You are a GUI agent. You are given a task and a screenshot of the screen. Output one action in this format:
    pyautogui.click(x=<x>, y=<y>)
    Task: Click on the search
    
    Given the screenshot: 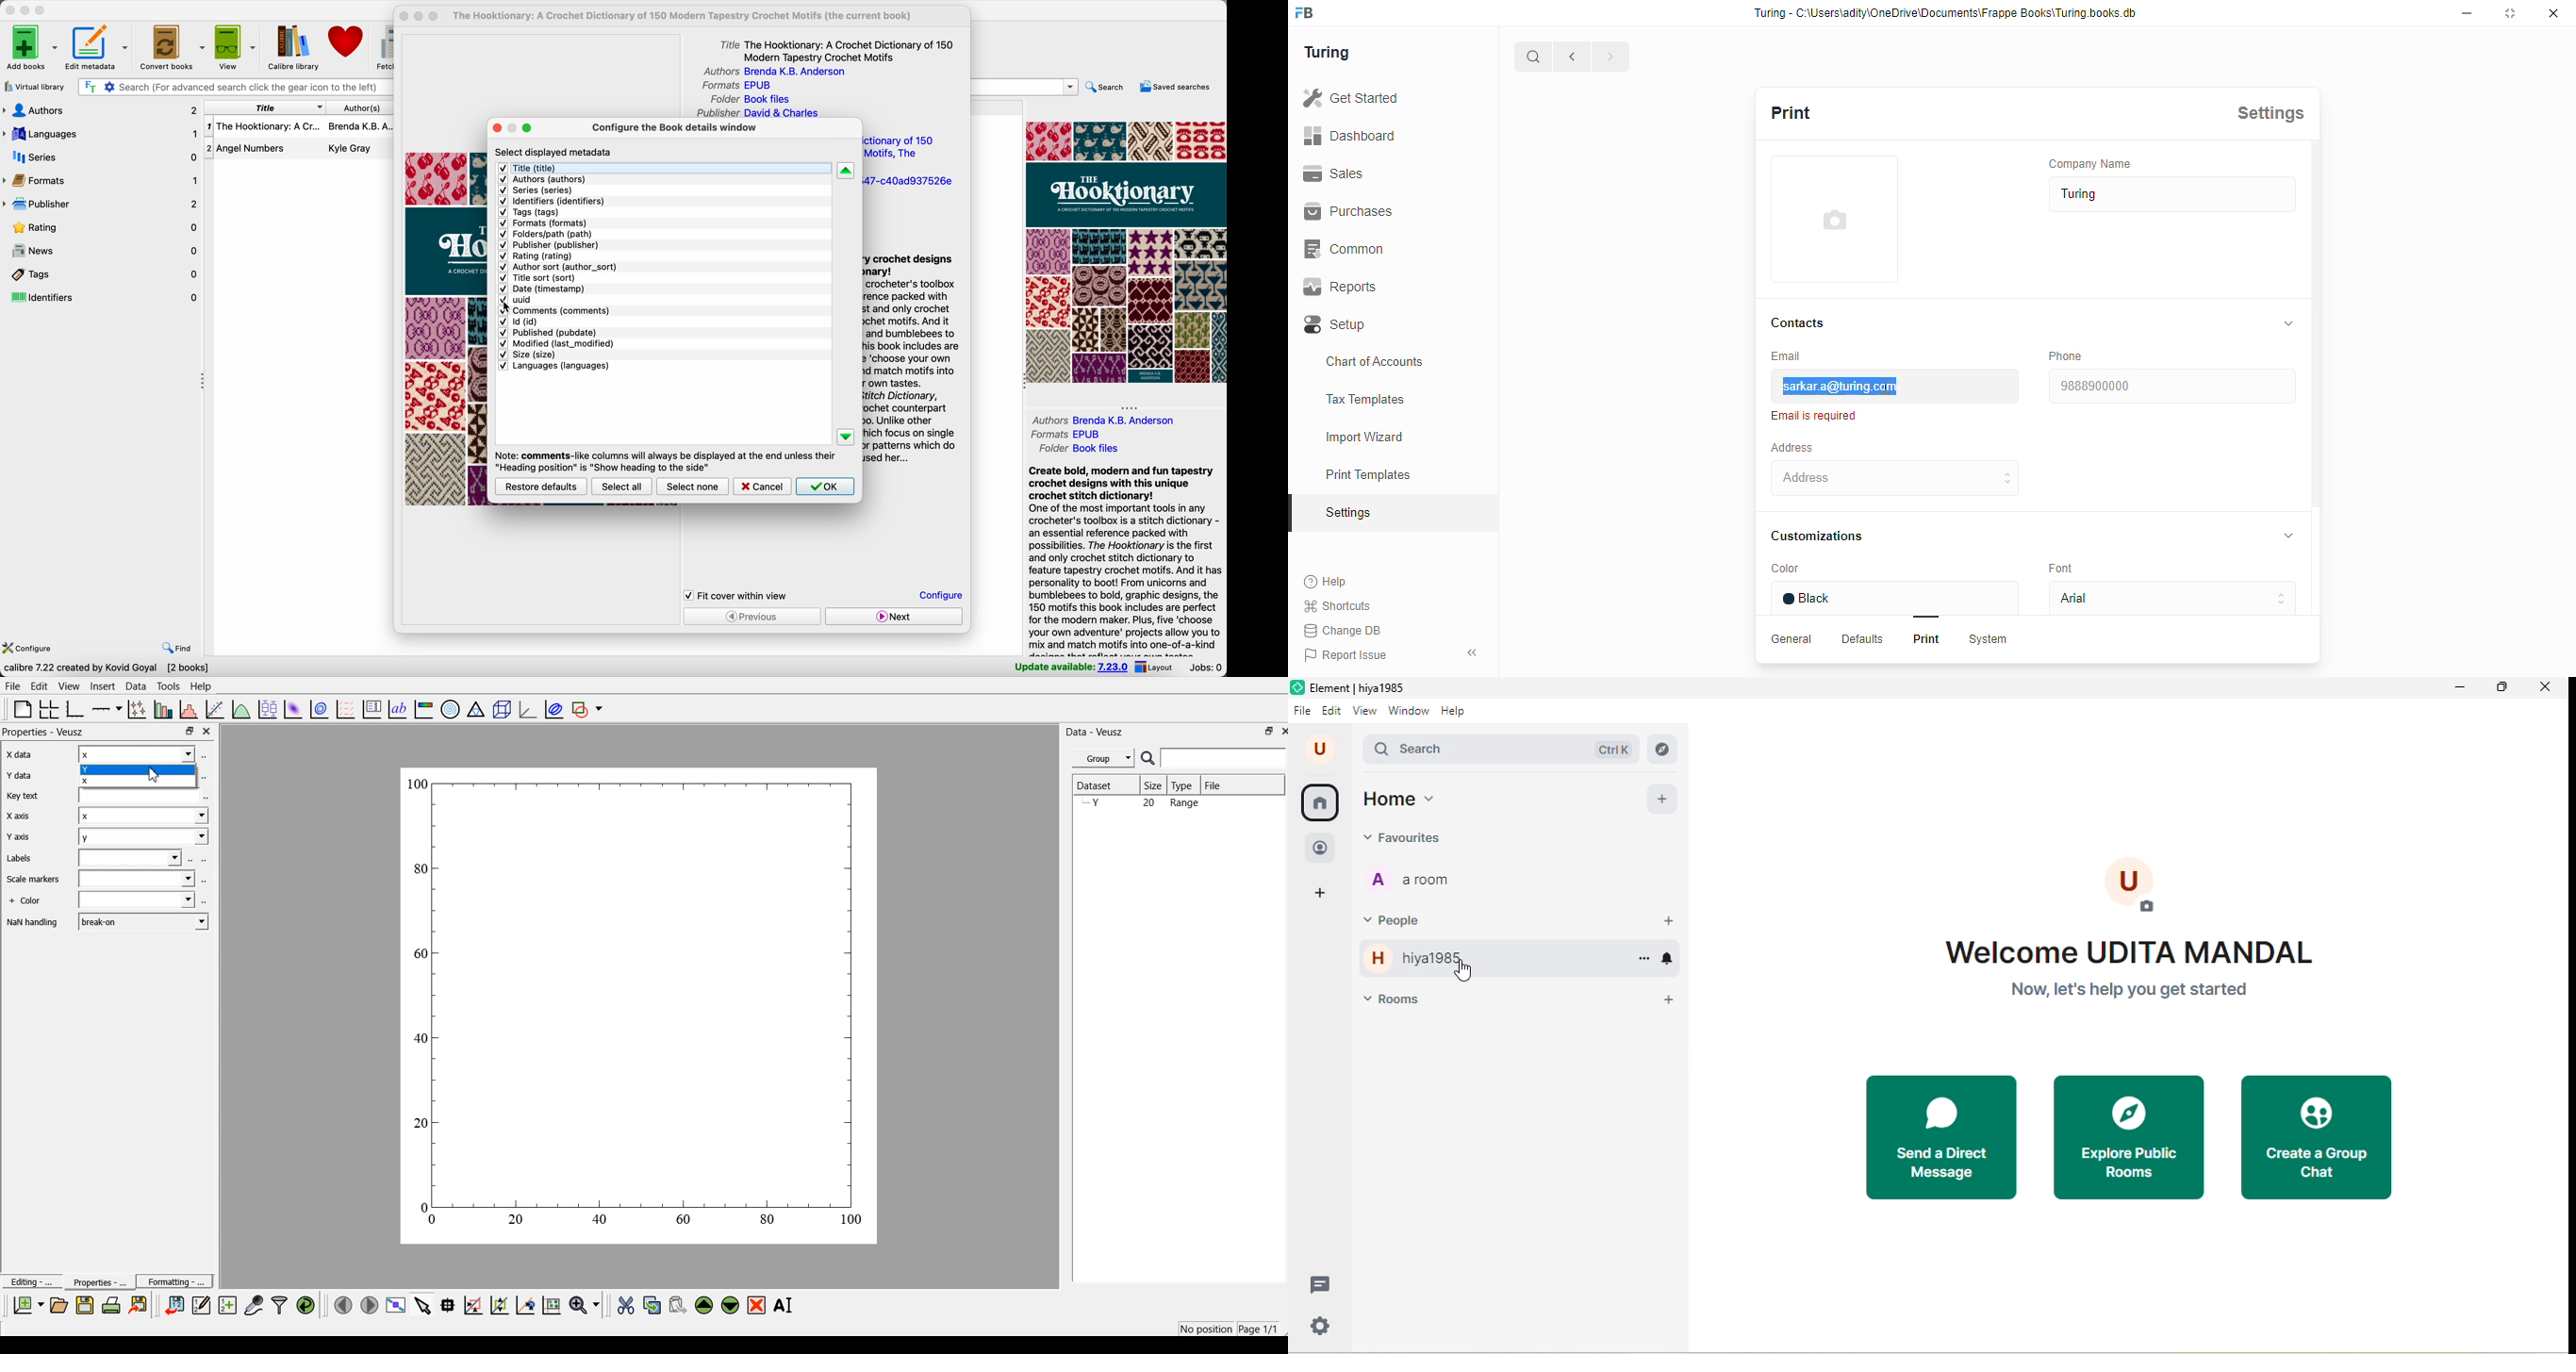 What is the action you would take?
    pyautogui.click(x=1107, y=89)
    